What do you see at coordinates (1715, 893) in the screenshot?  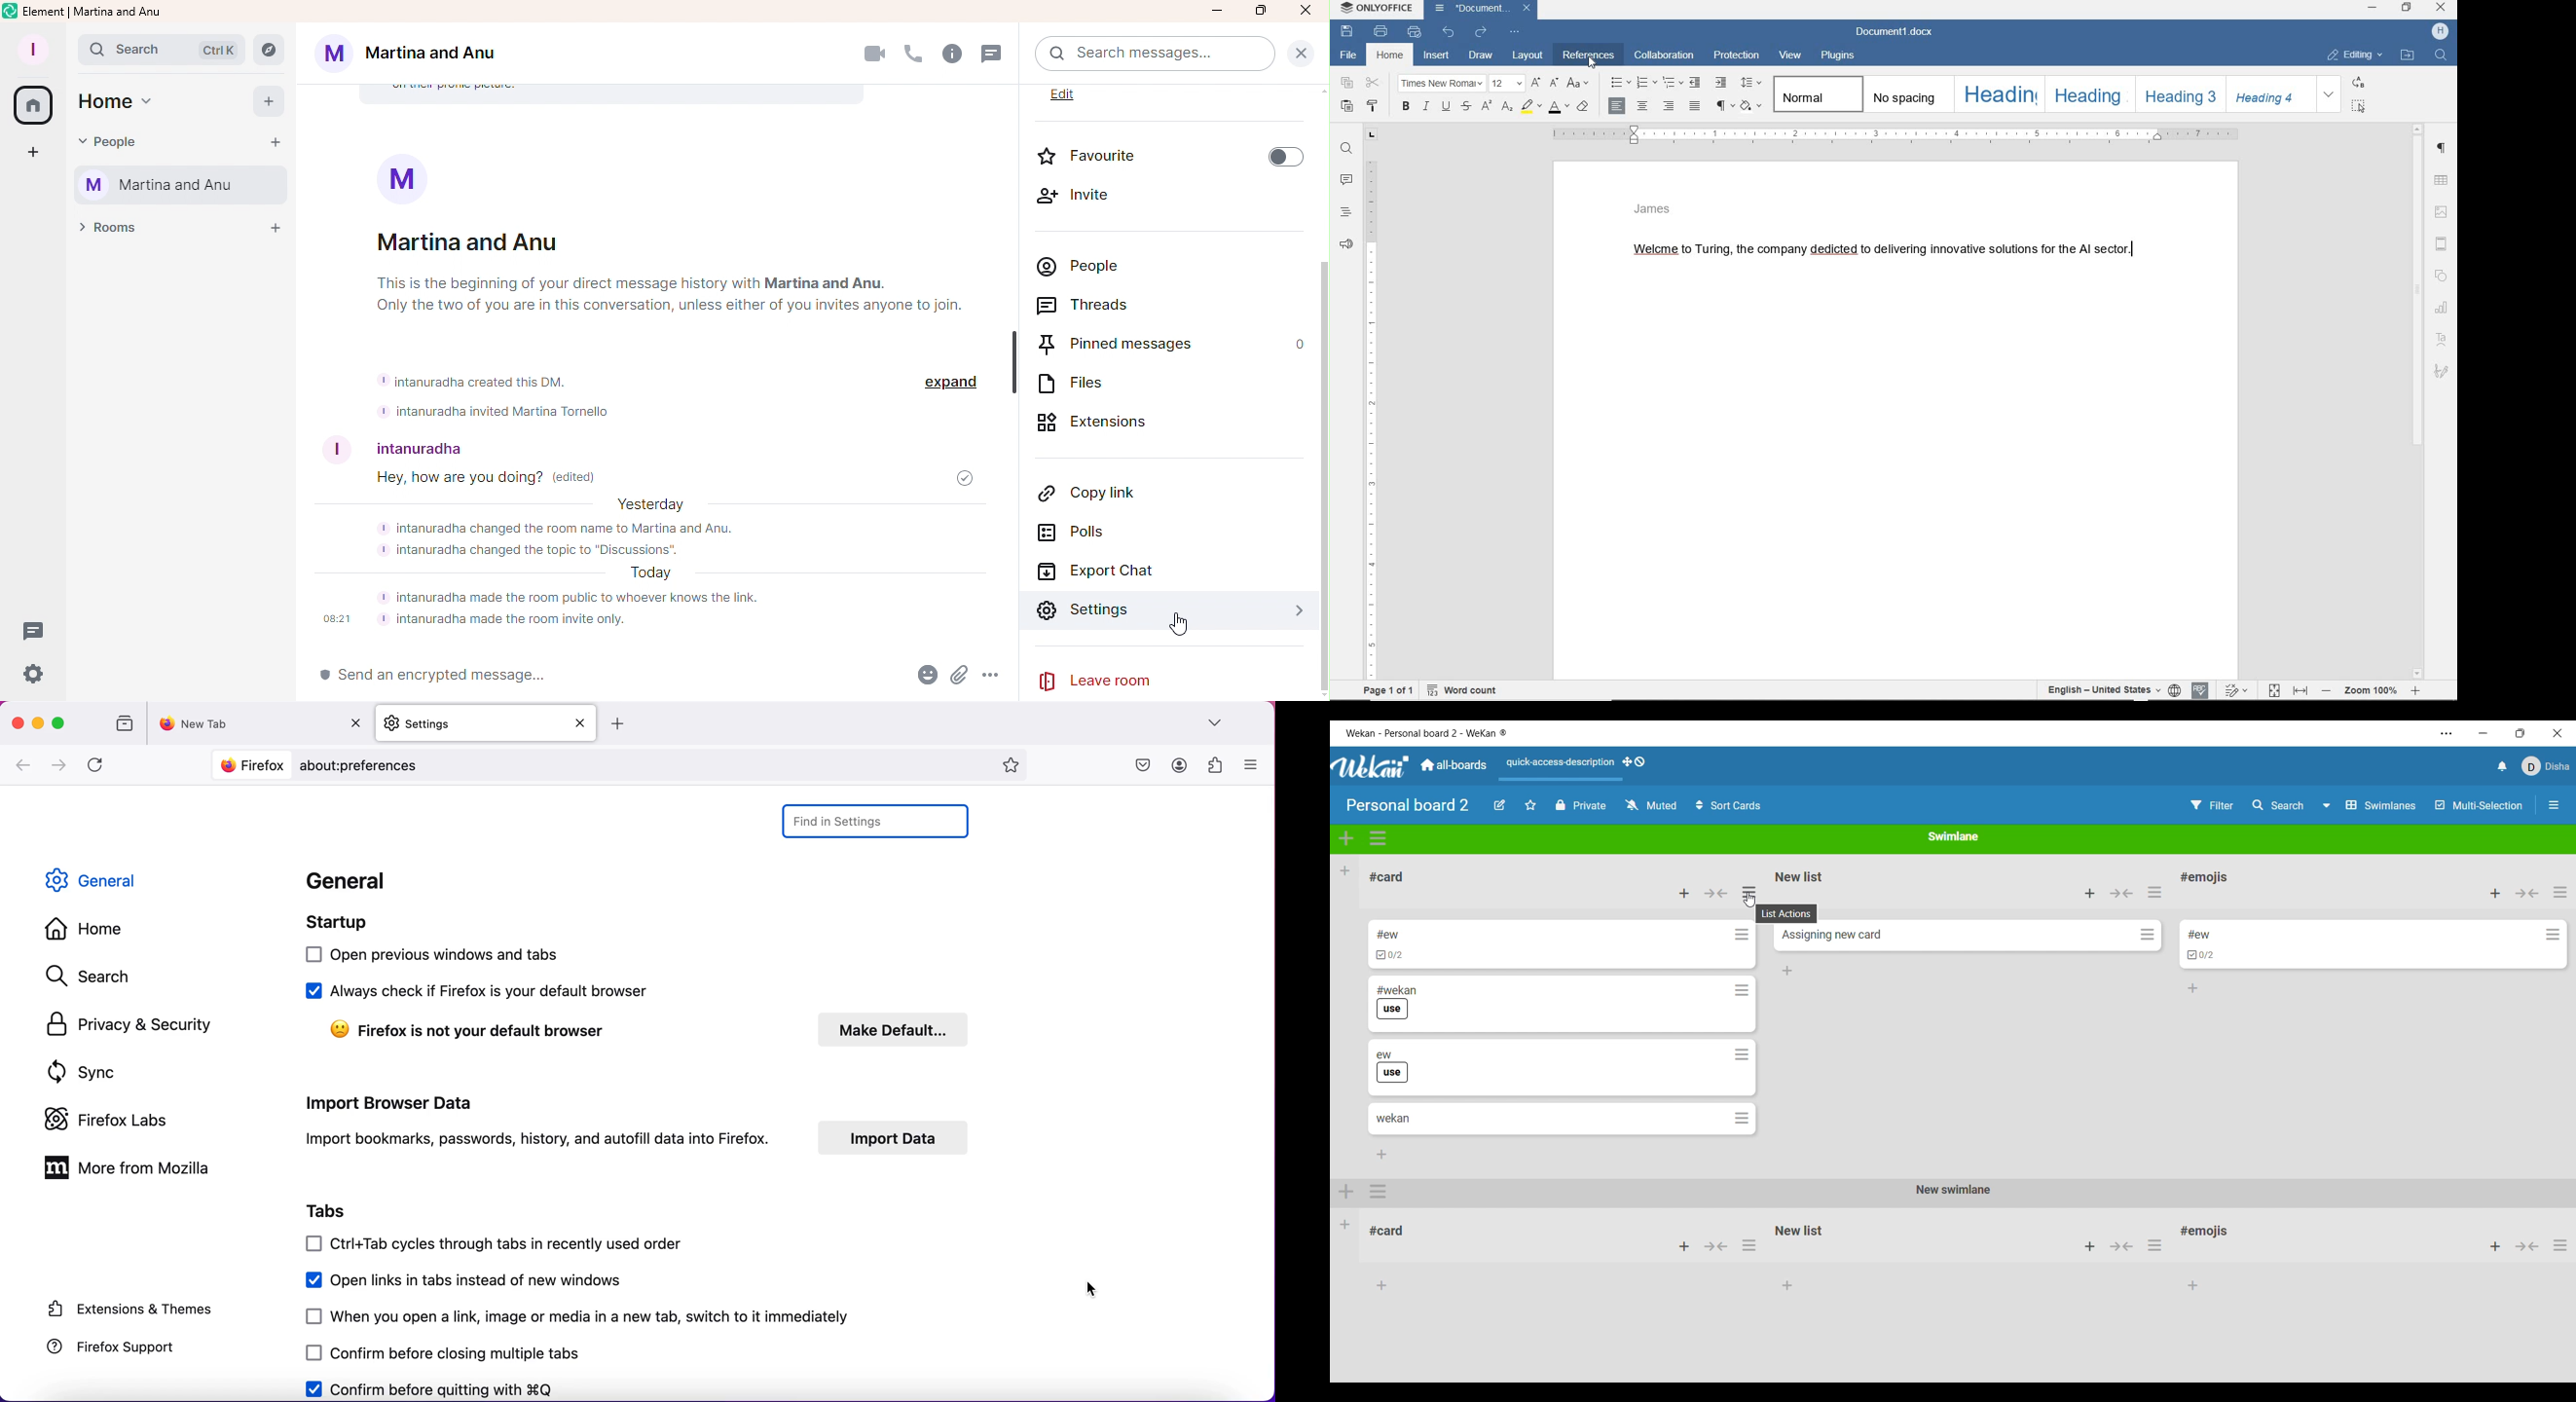 I see `Collapse` at bounding box center [1715, 893].